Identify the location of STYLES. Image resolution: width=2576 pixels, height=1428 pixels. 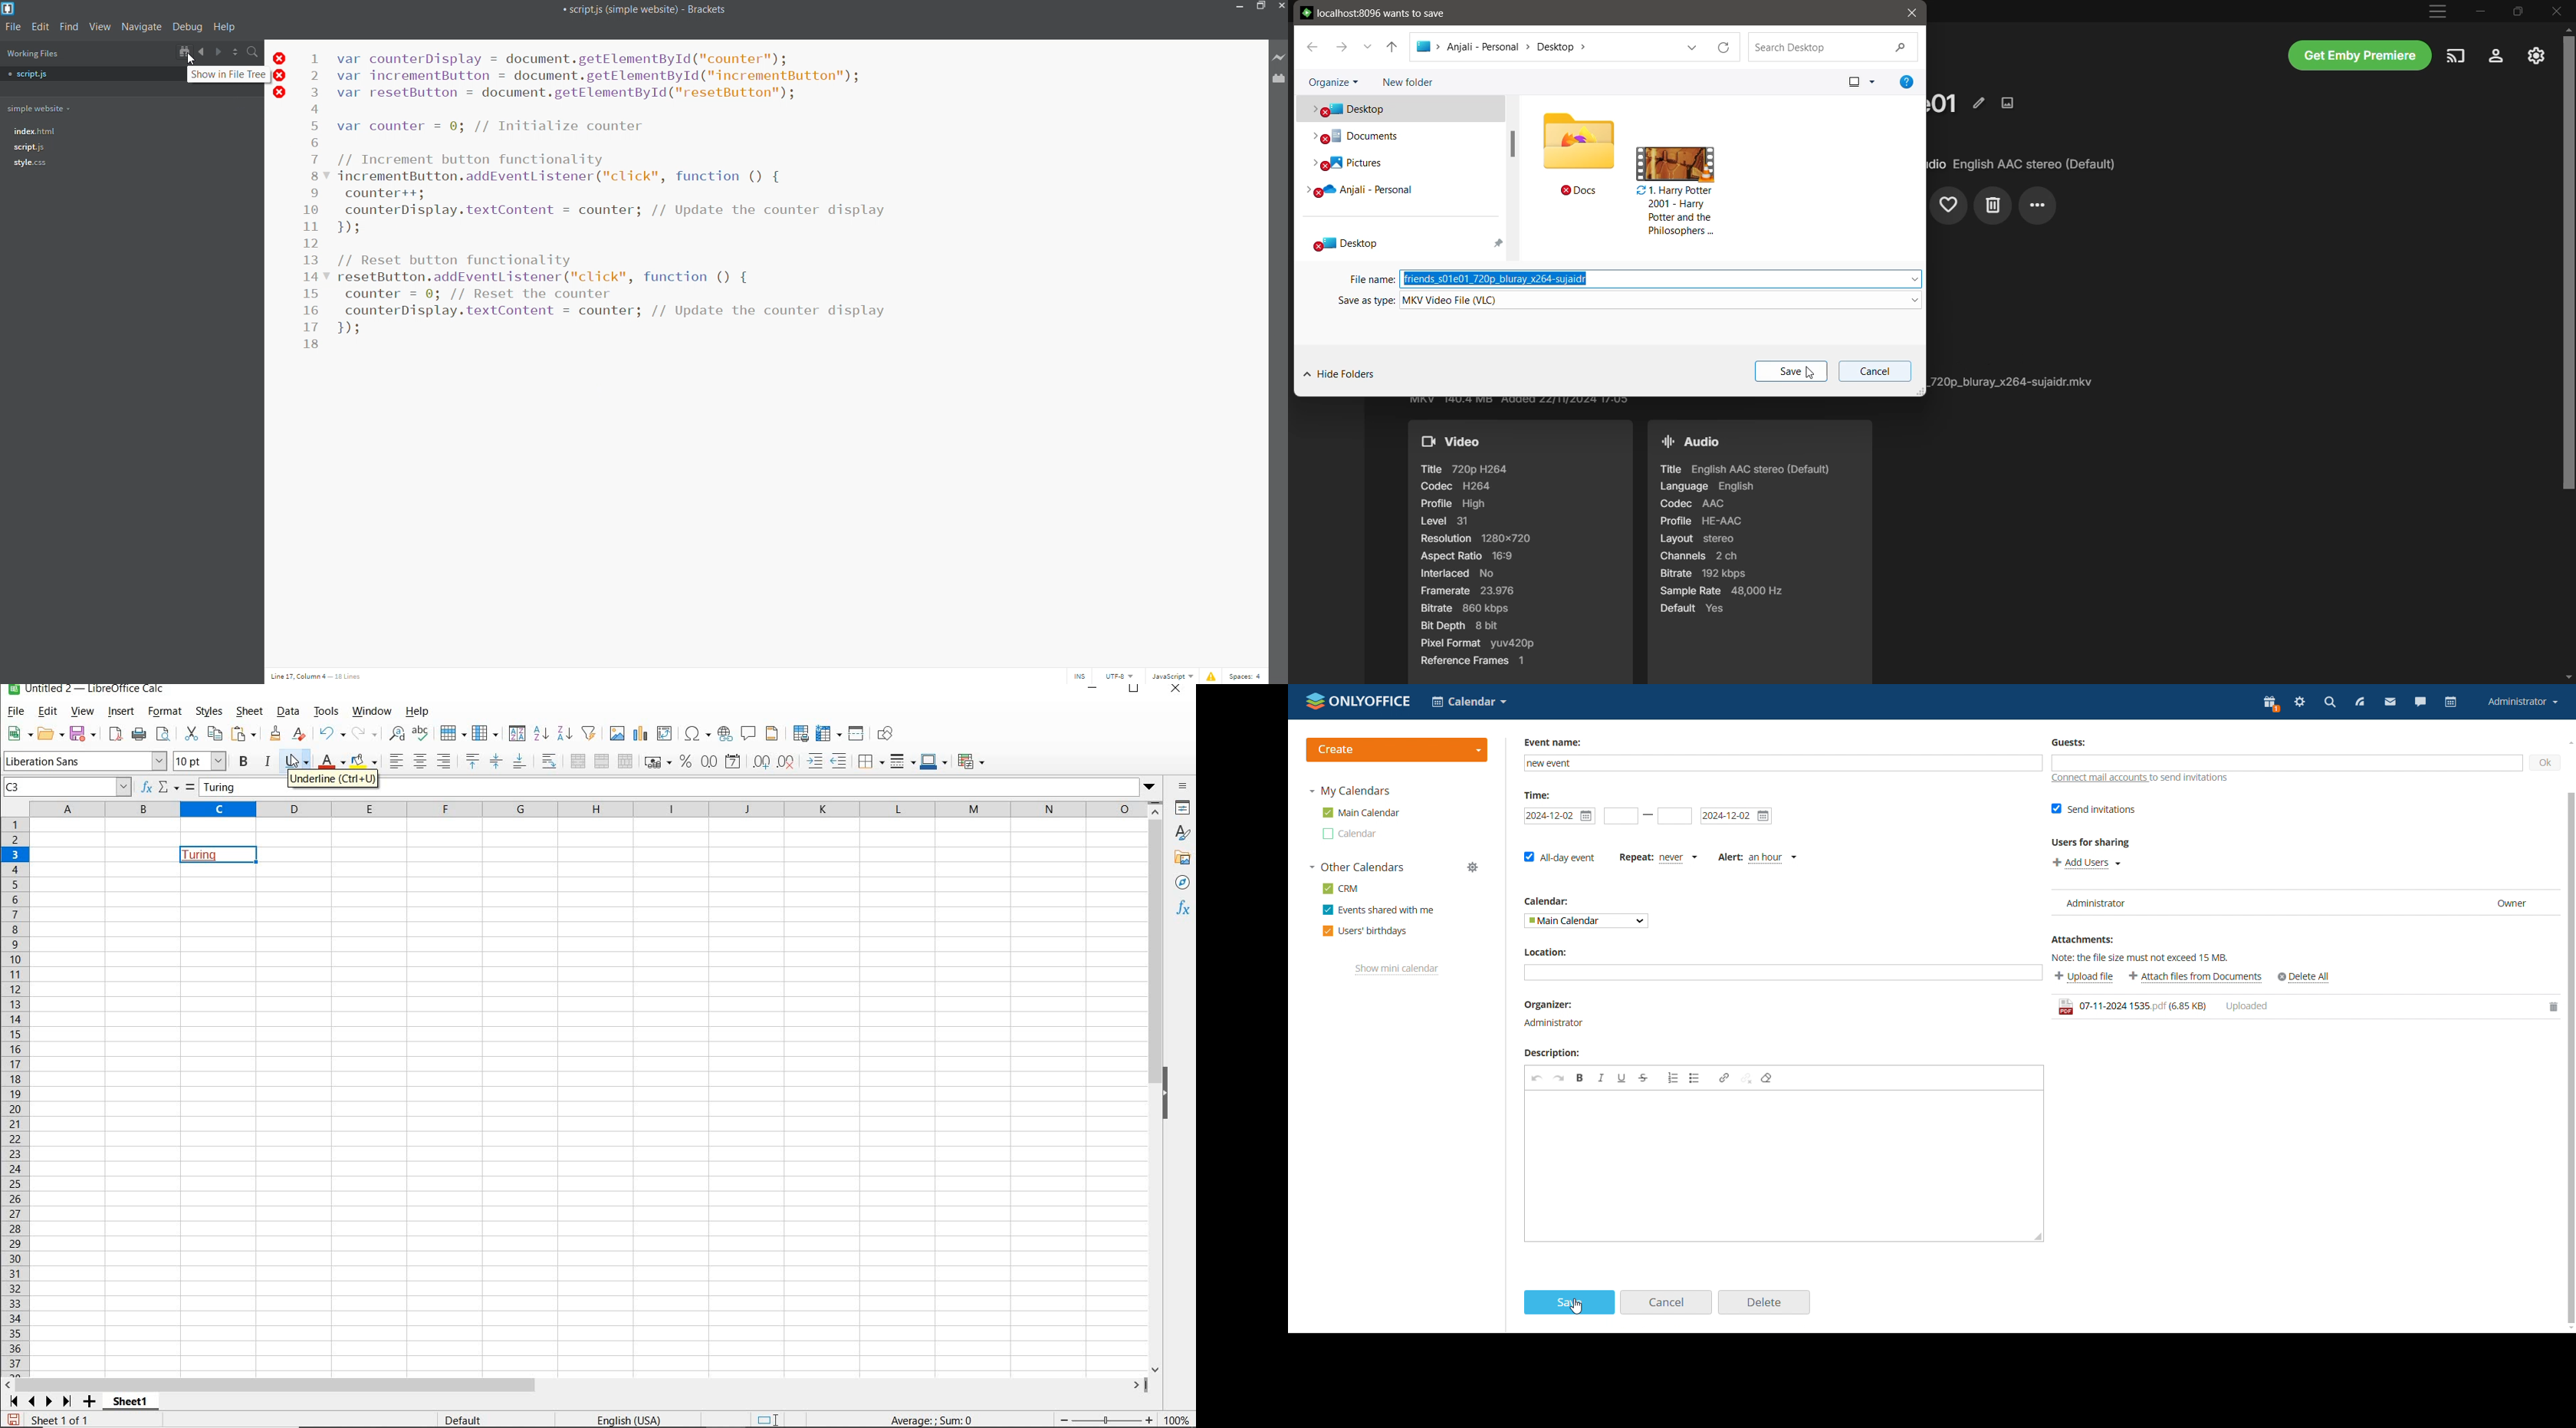
(208, 713).